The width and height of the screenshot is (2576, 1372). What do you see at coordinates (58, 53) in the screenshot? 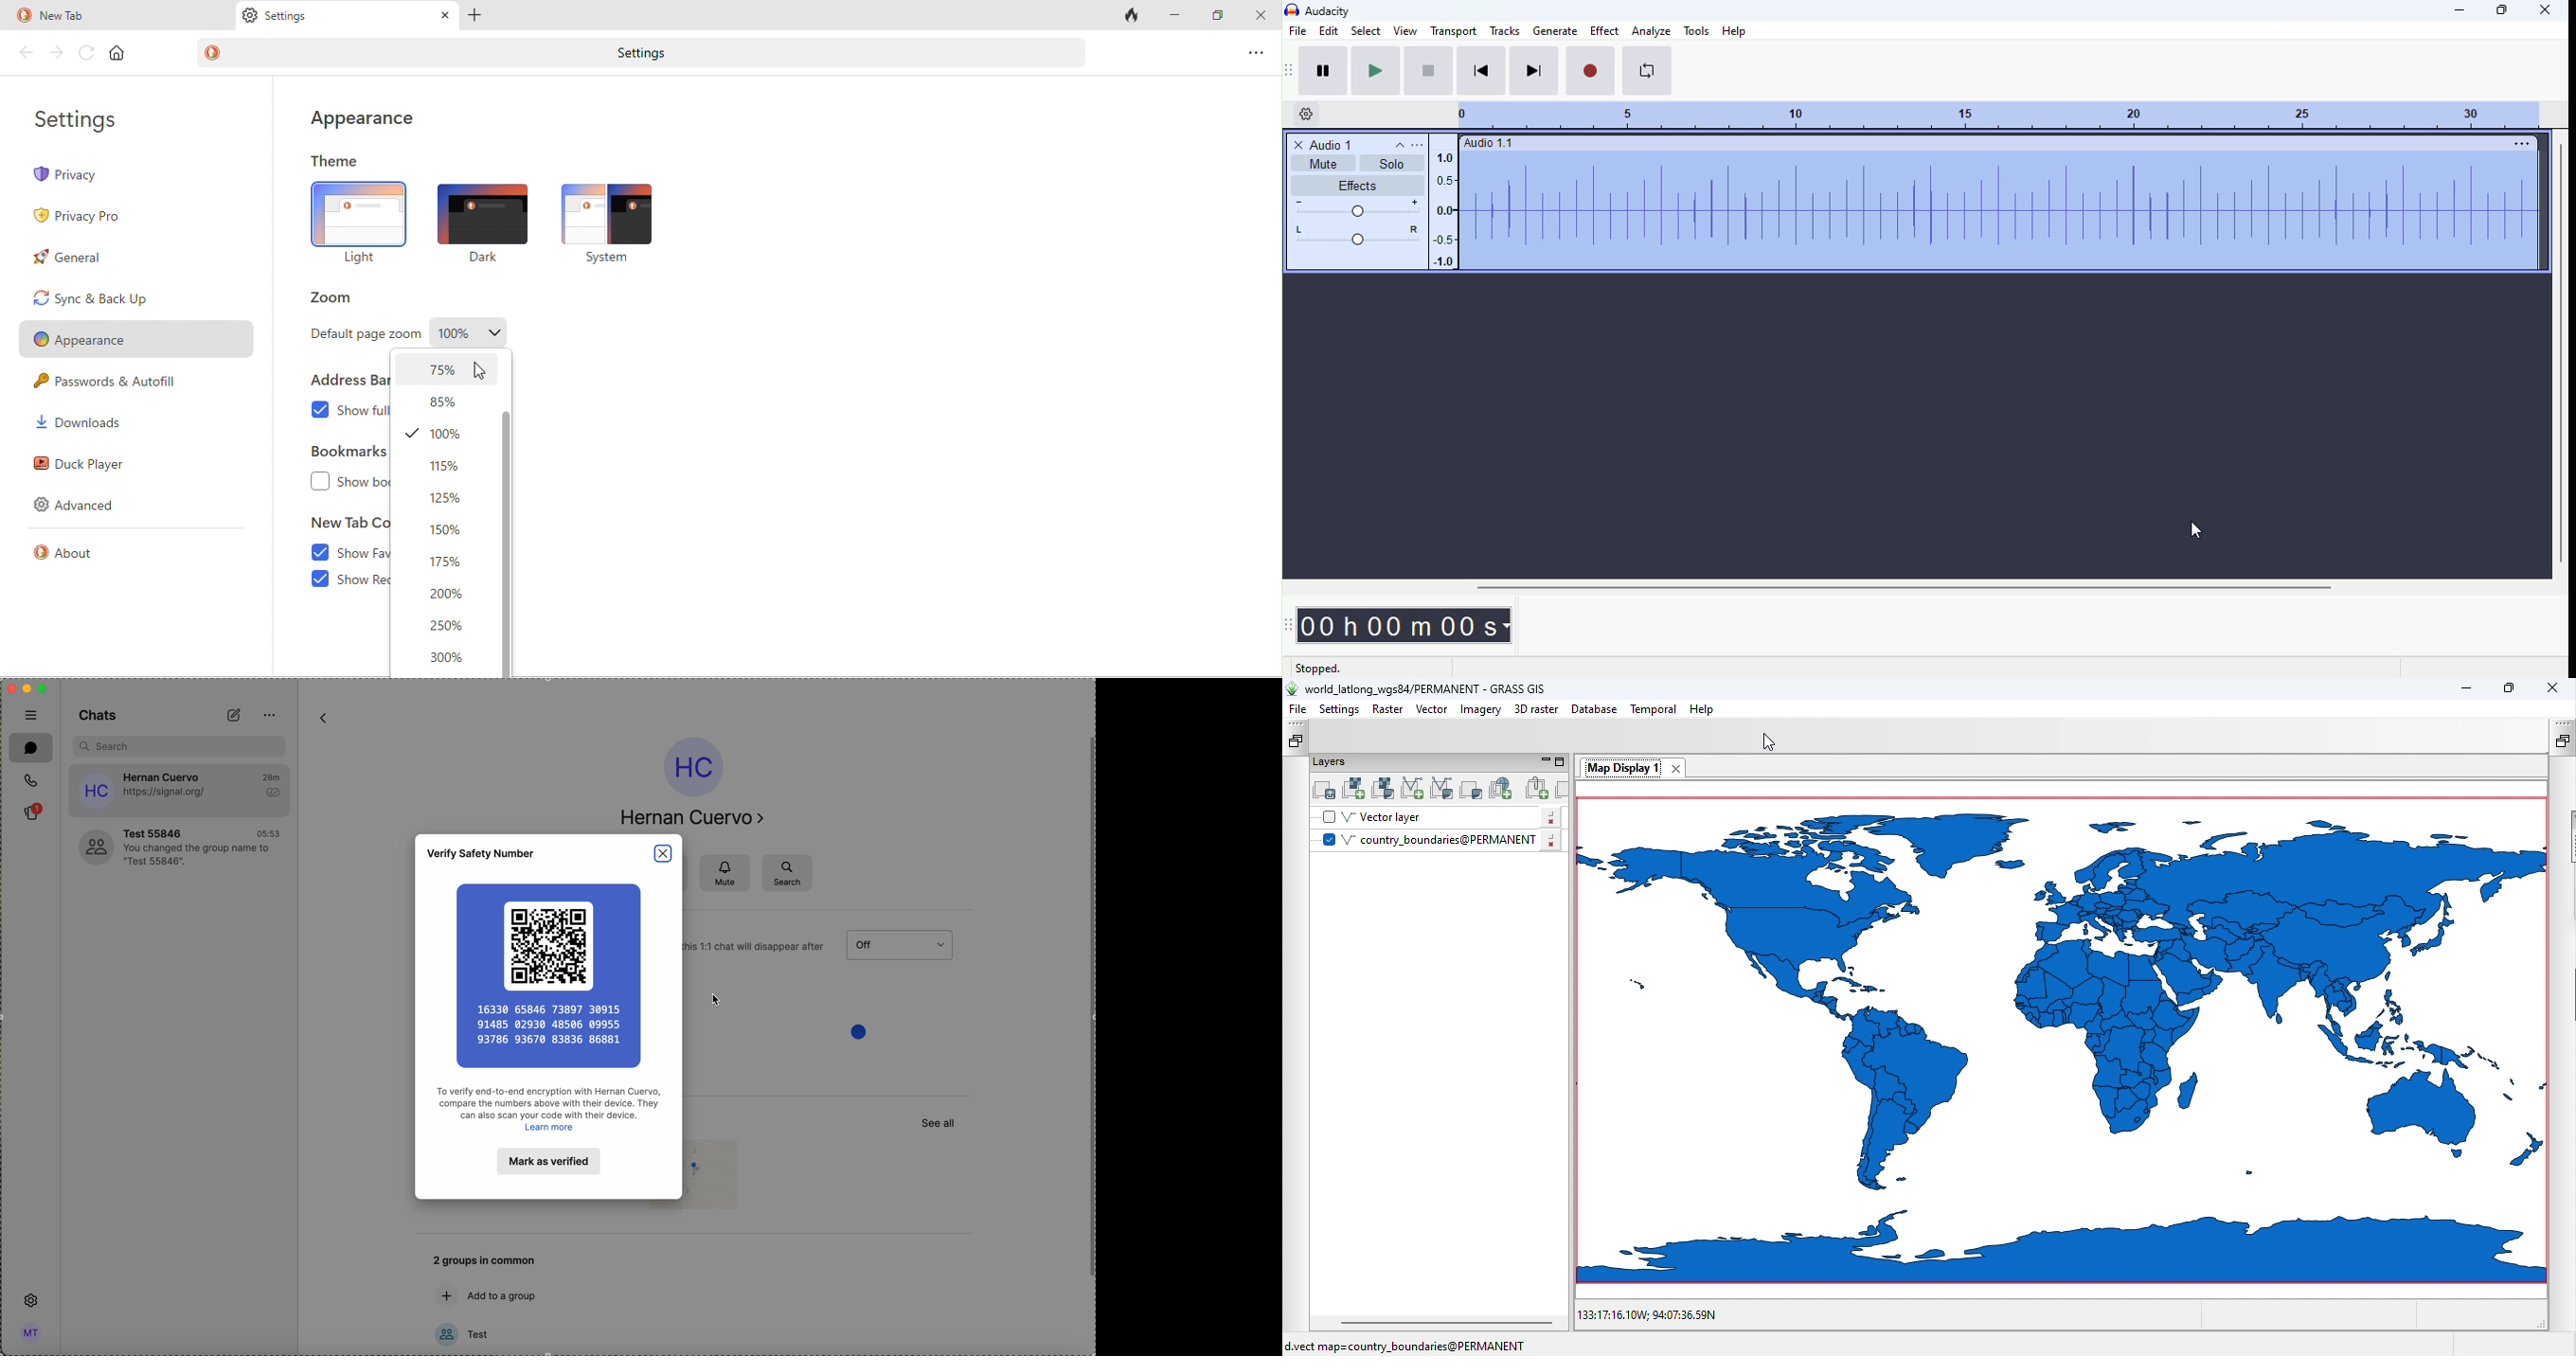
I see `forward` at bounding box center [58, 53].